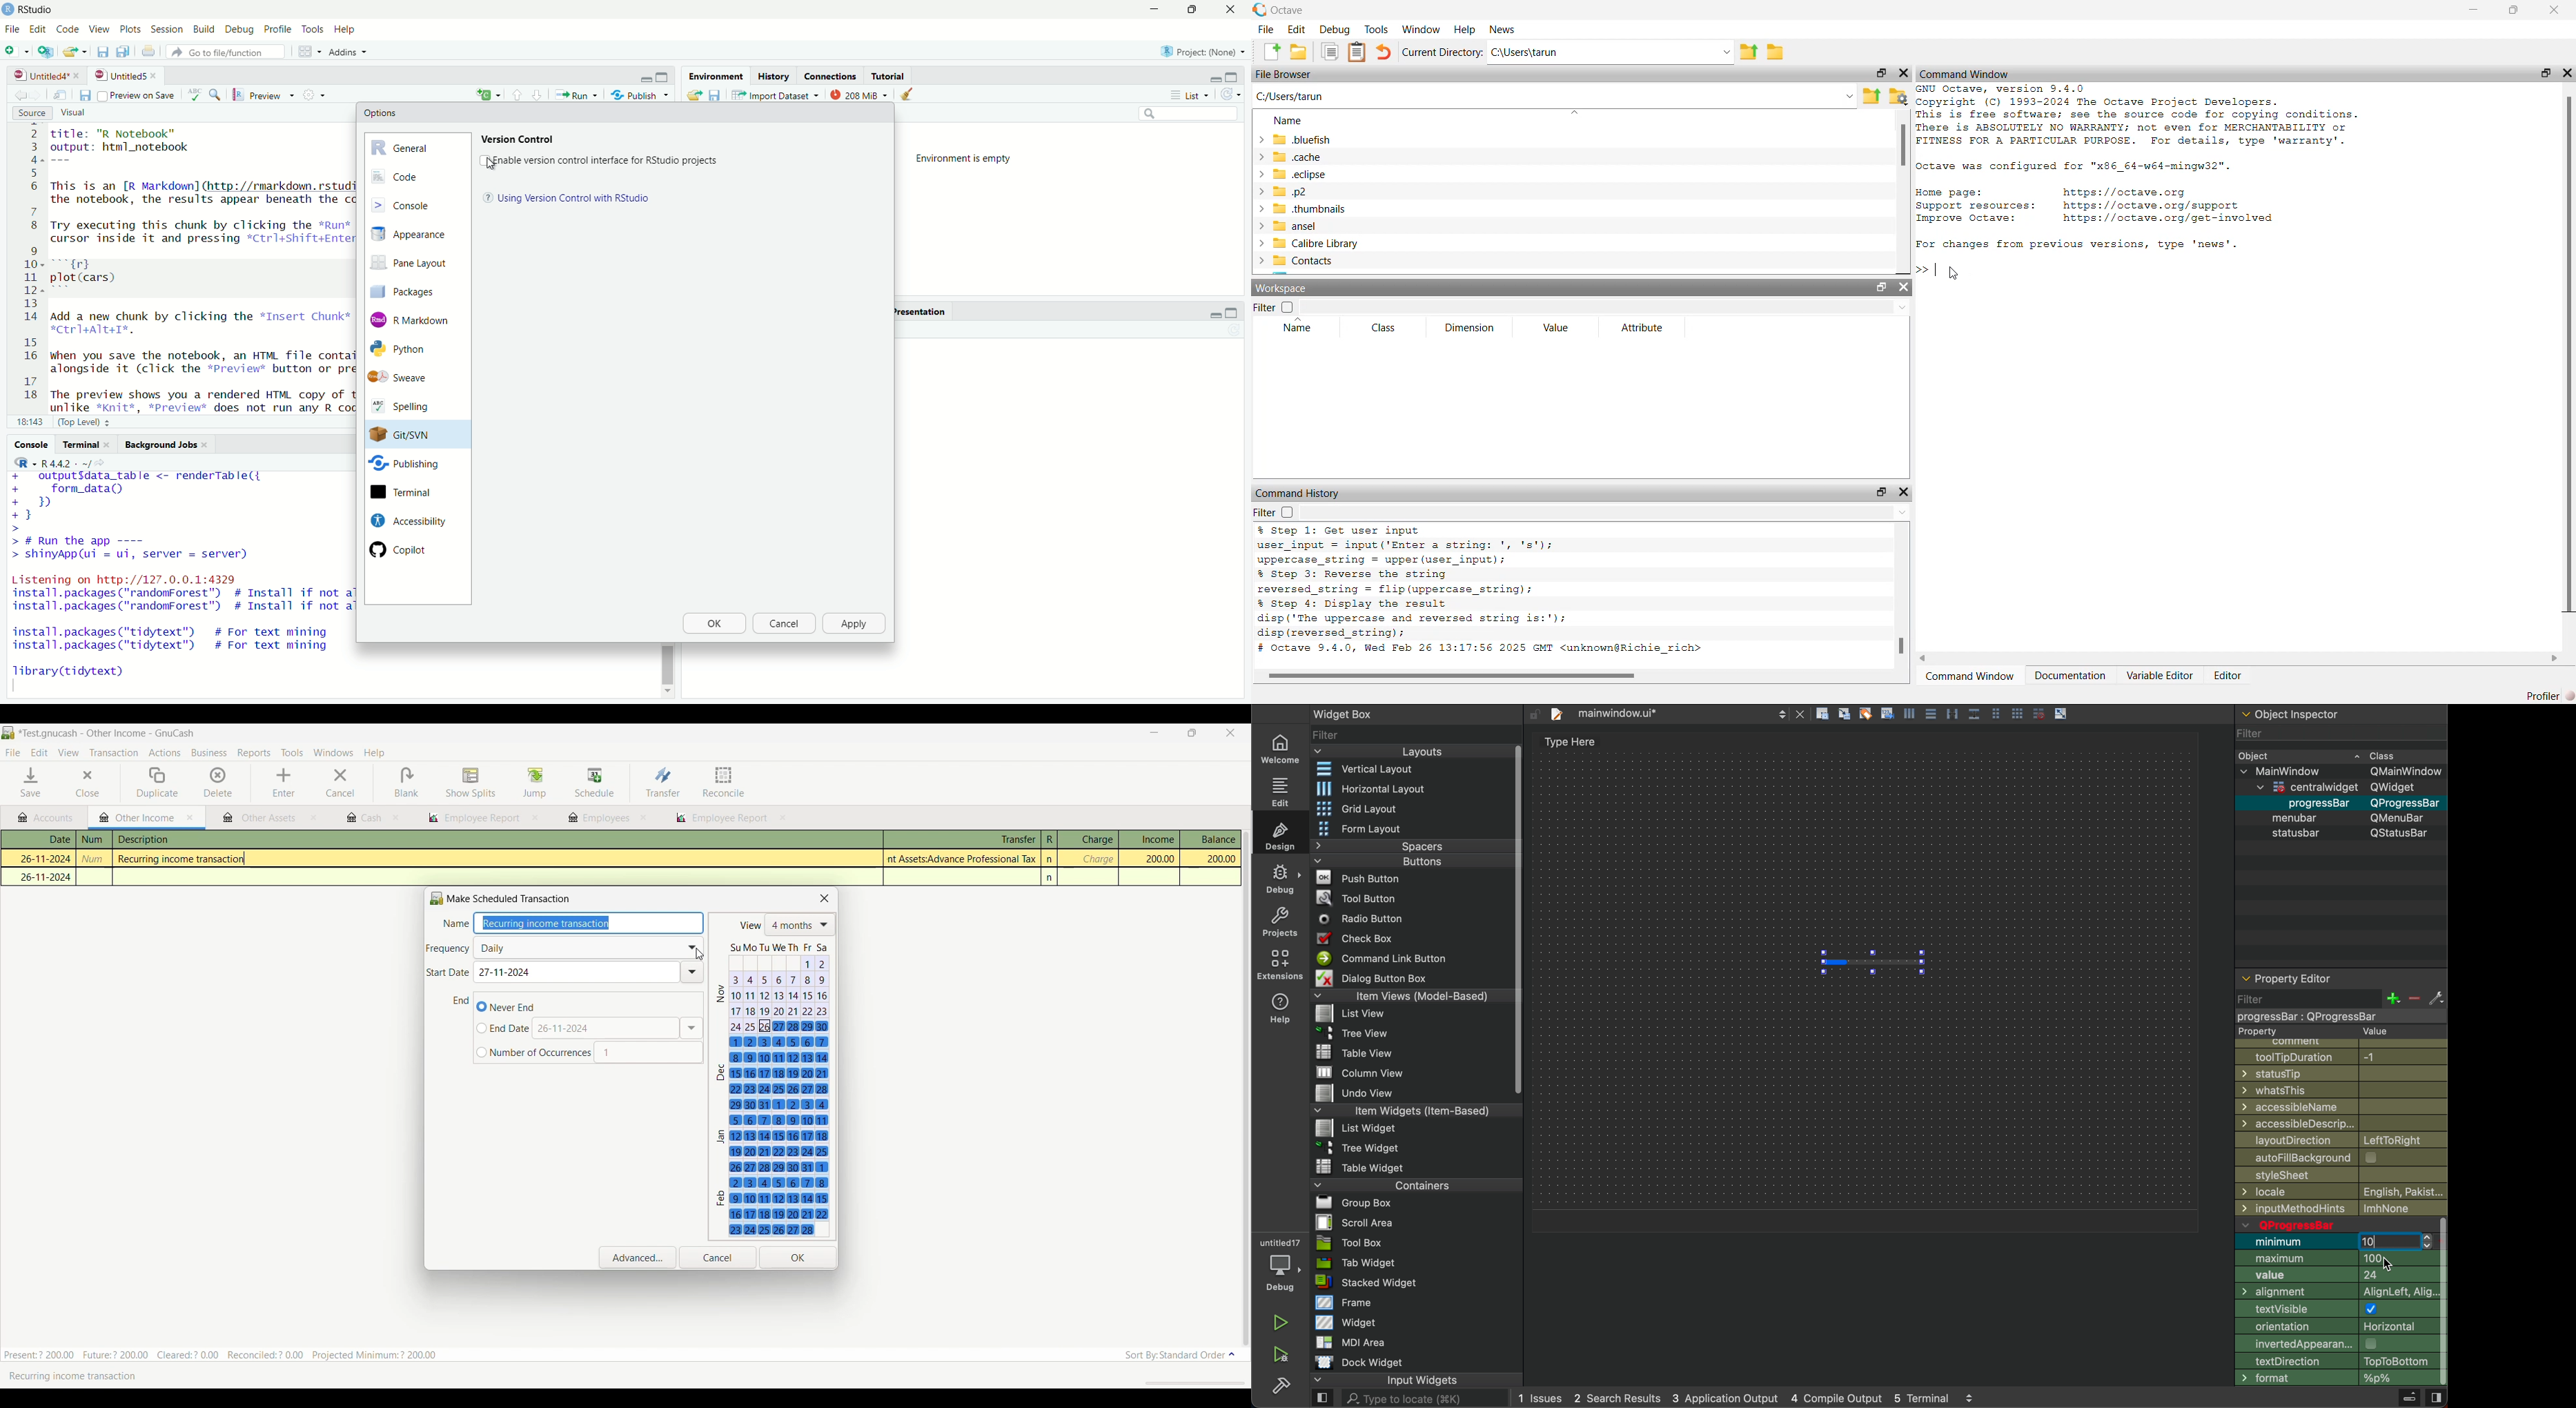 Image resolution: width=2576 pixels, height=1428 pixels. I want to click on Cancel, so click(783, 624).